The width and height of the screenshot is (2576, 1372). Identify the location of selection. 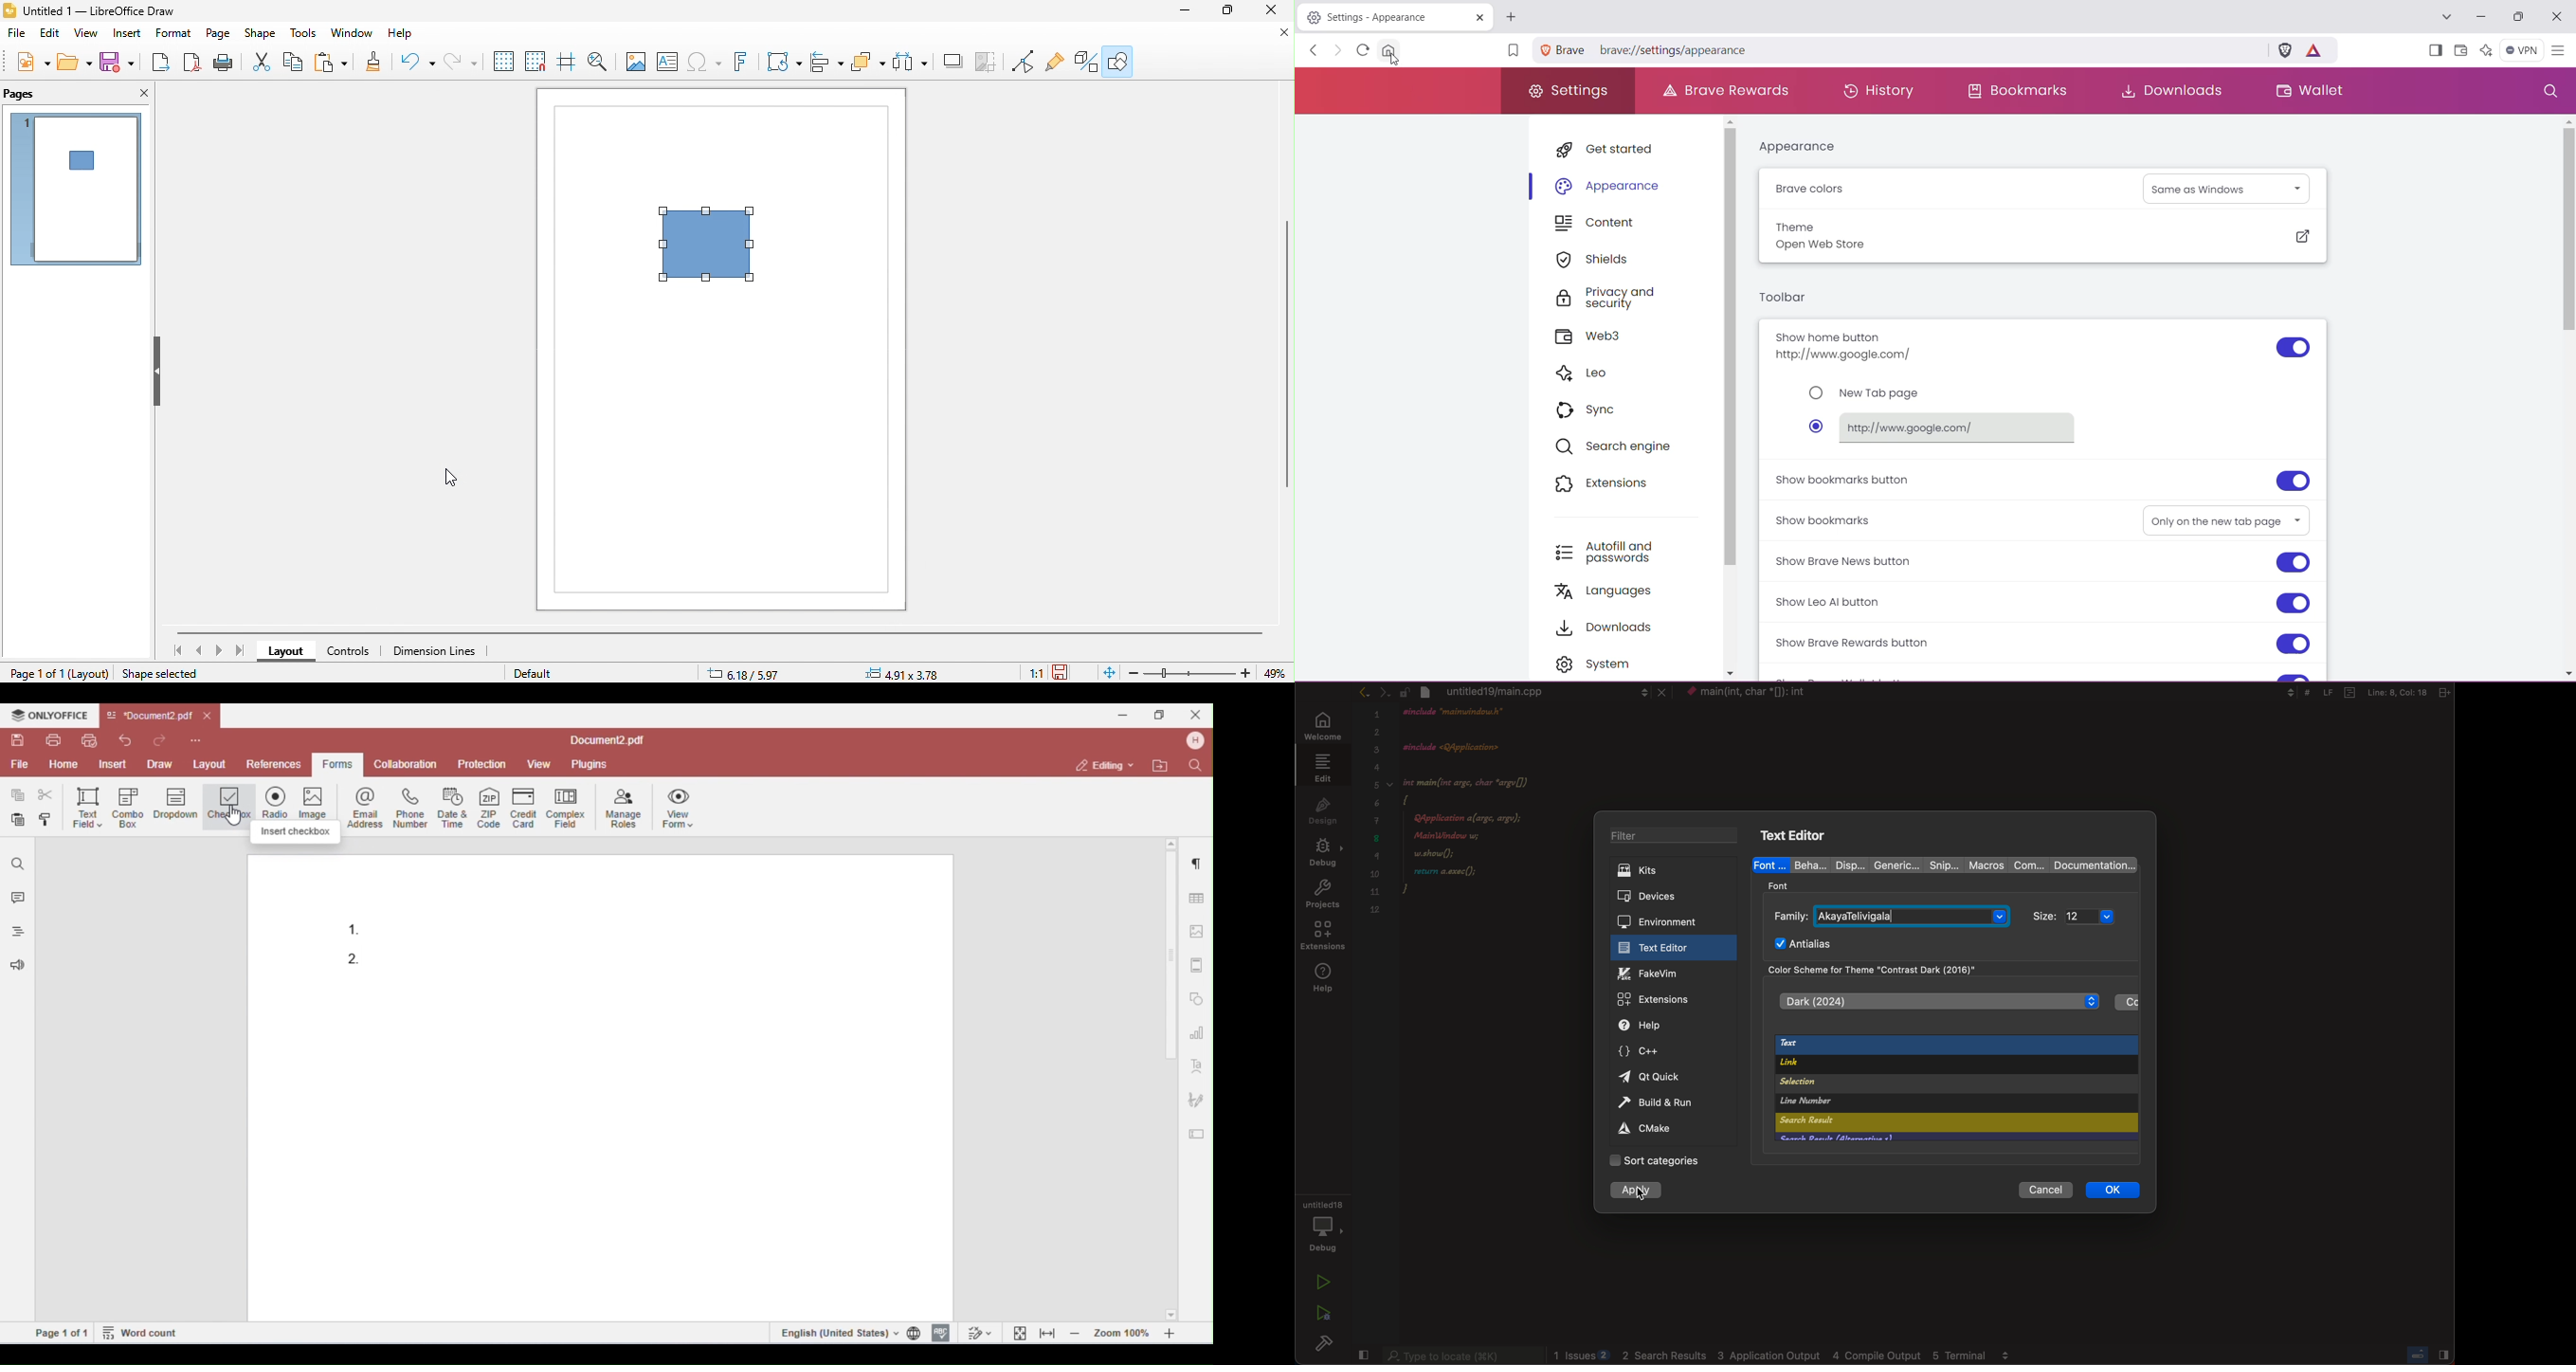
(1918, 1084).